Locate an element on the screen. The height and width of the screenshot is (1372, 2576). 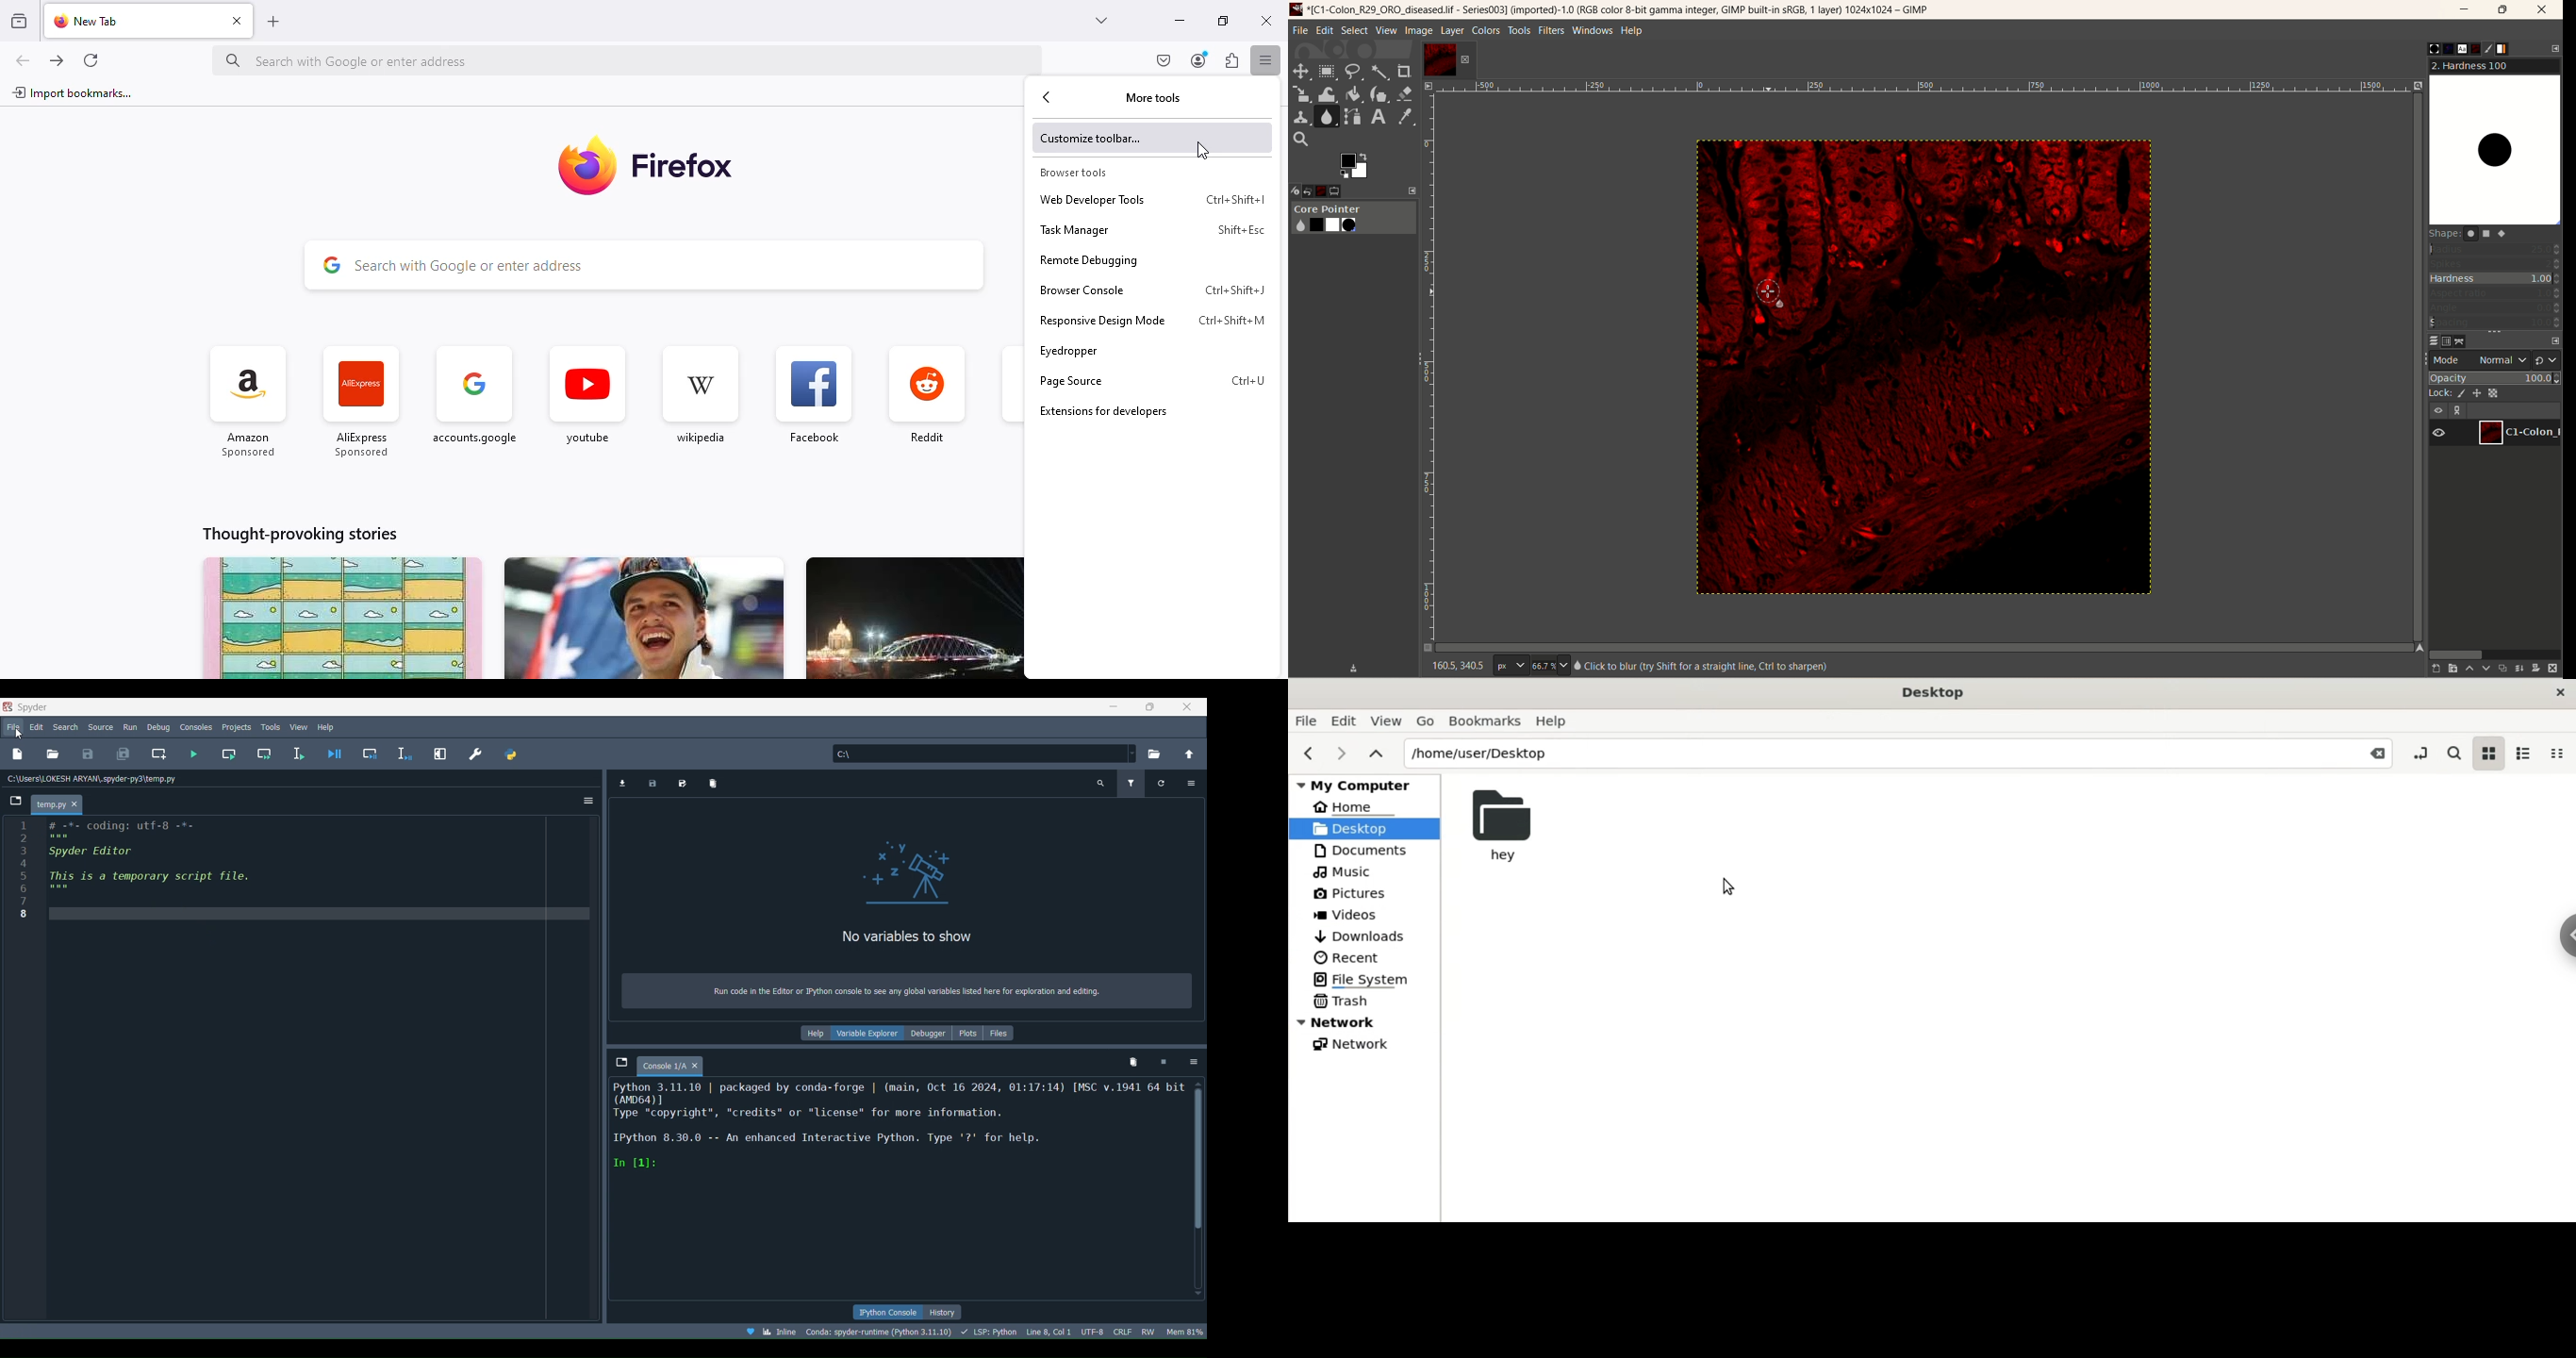
Browse tabs is located at coordinates (621, 1064).